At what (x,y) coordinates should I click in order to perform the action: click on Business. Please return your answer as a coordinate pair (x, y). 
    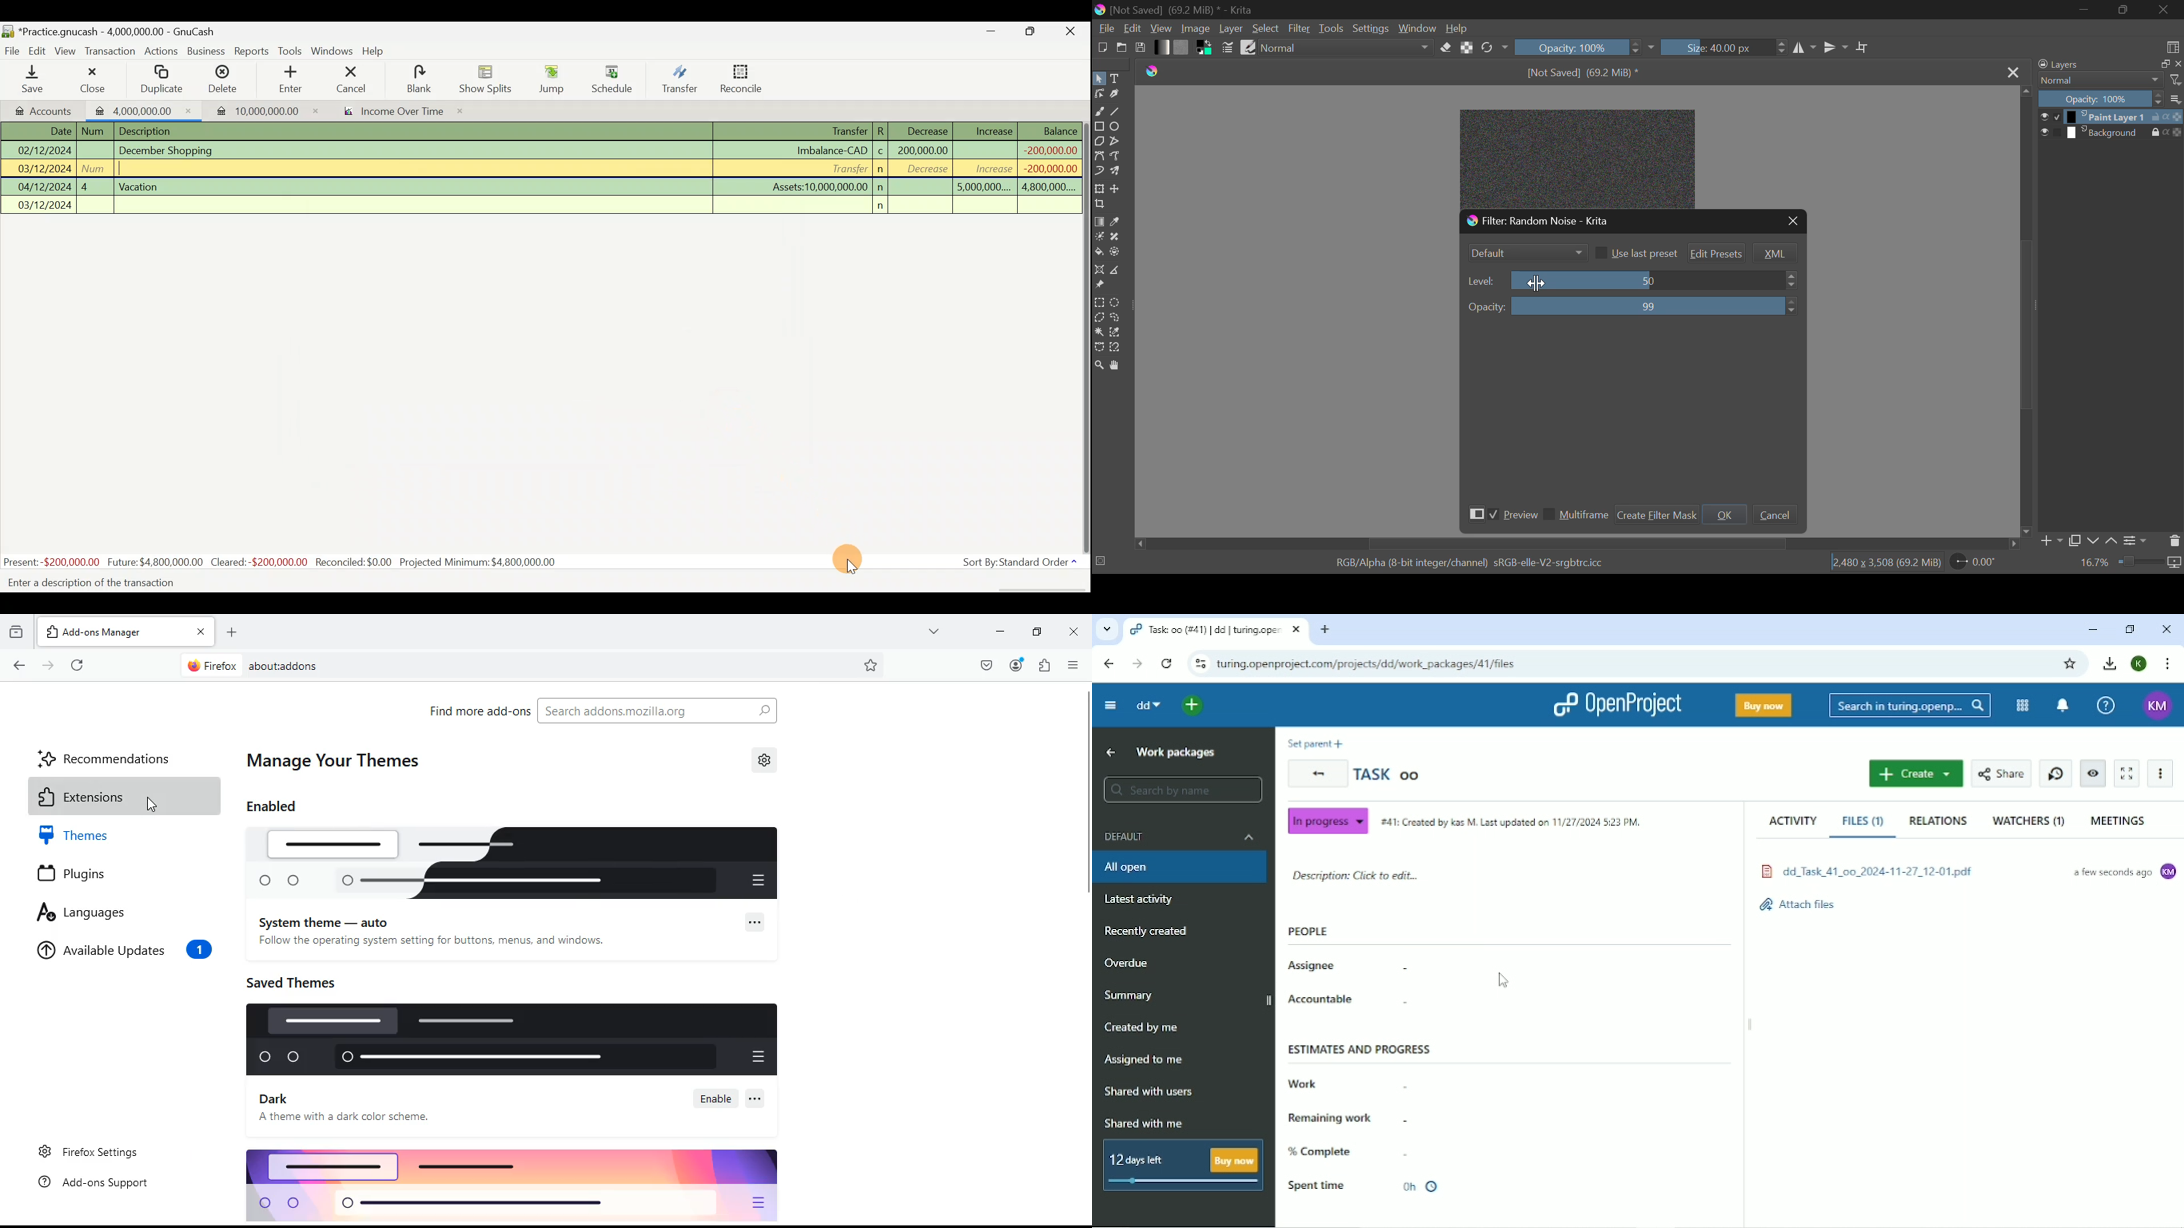
    Looking at the image, I should click on (207, 51).